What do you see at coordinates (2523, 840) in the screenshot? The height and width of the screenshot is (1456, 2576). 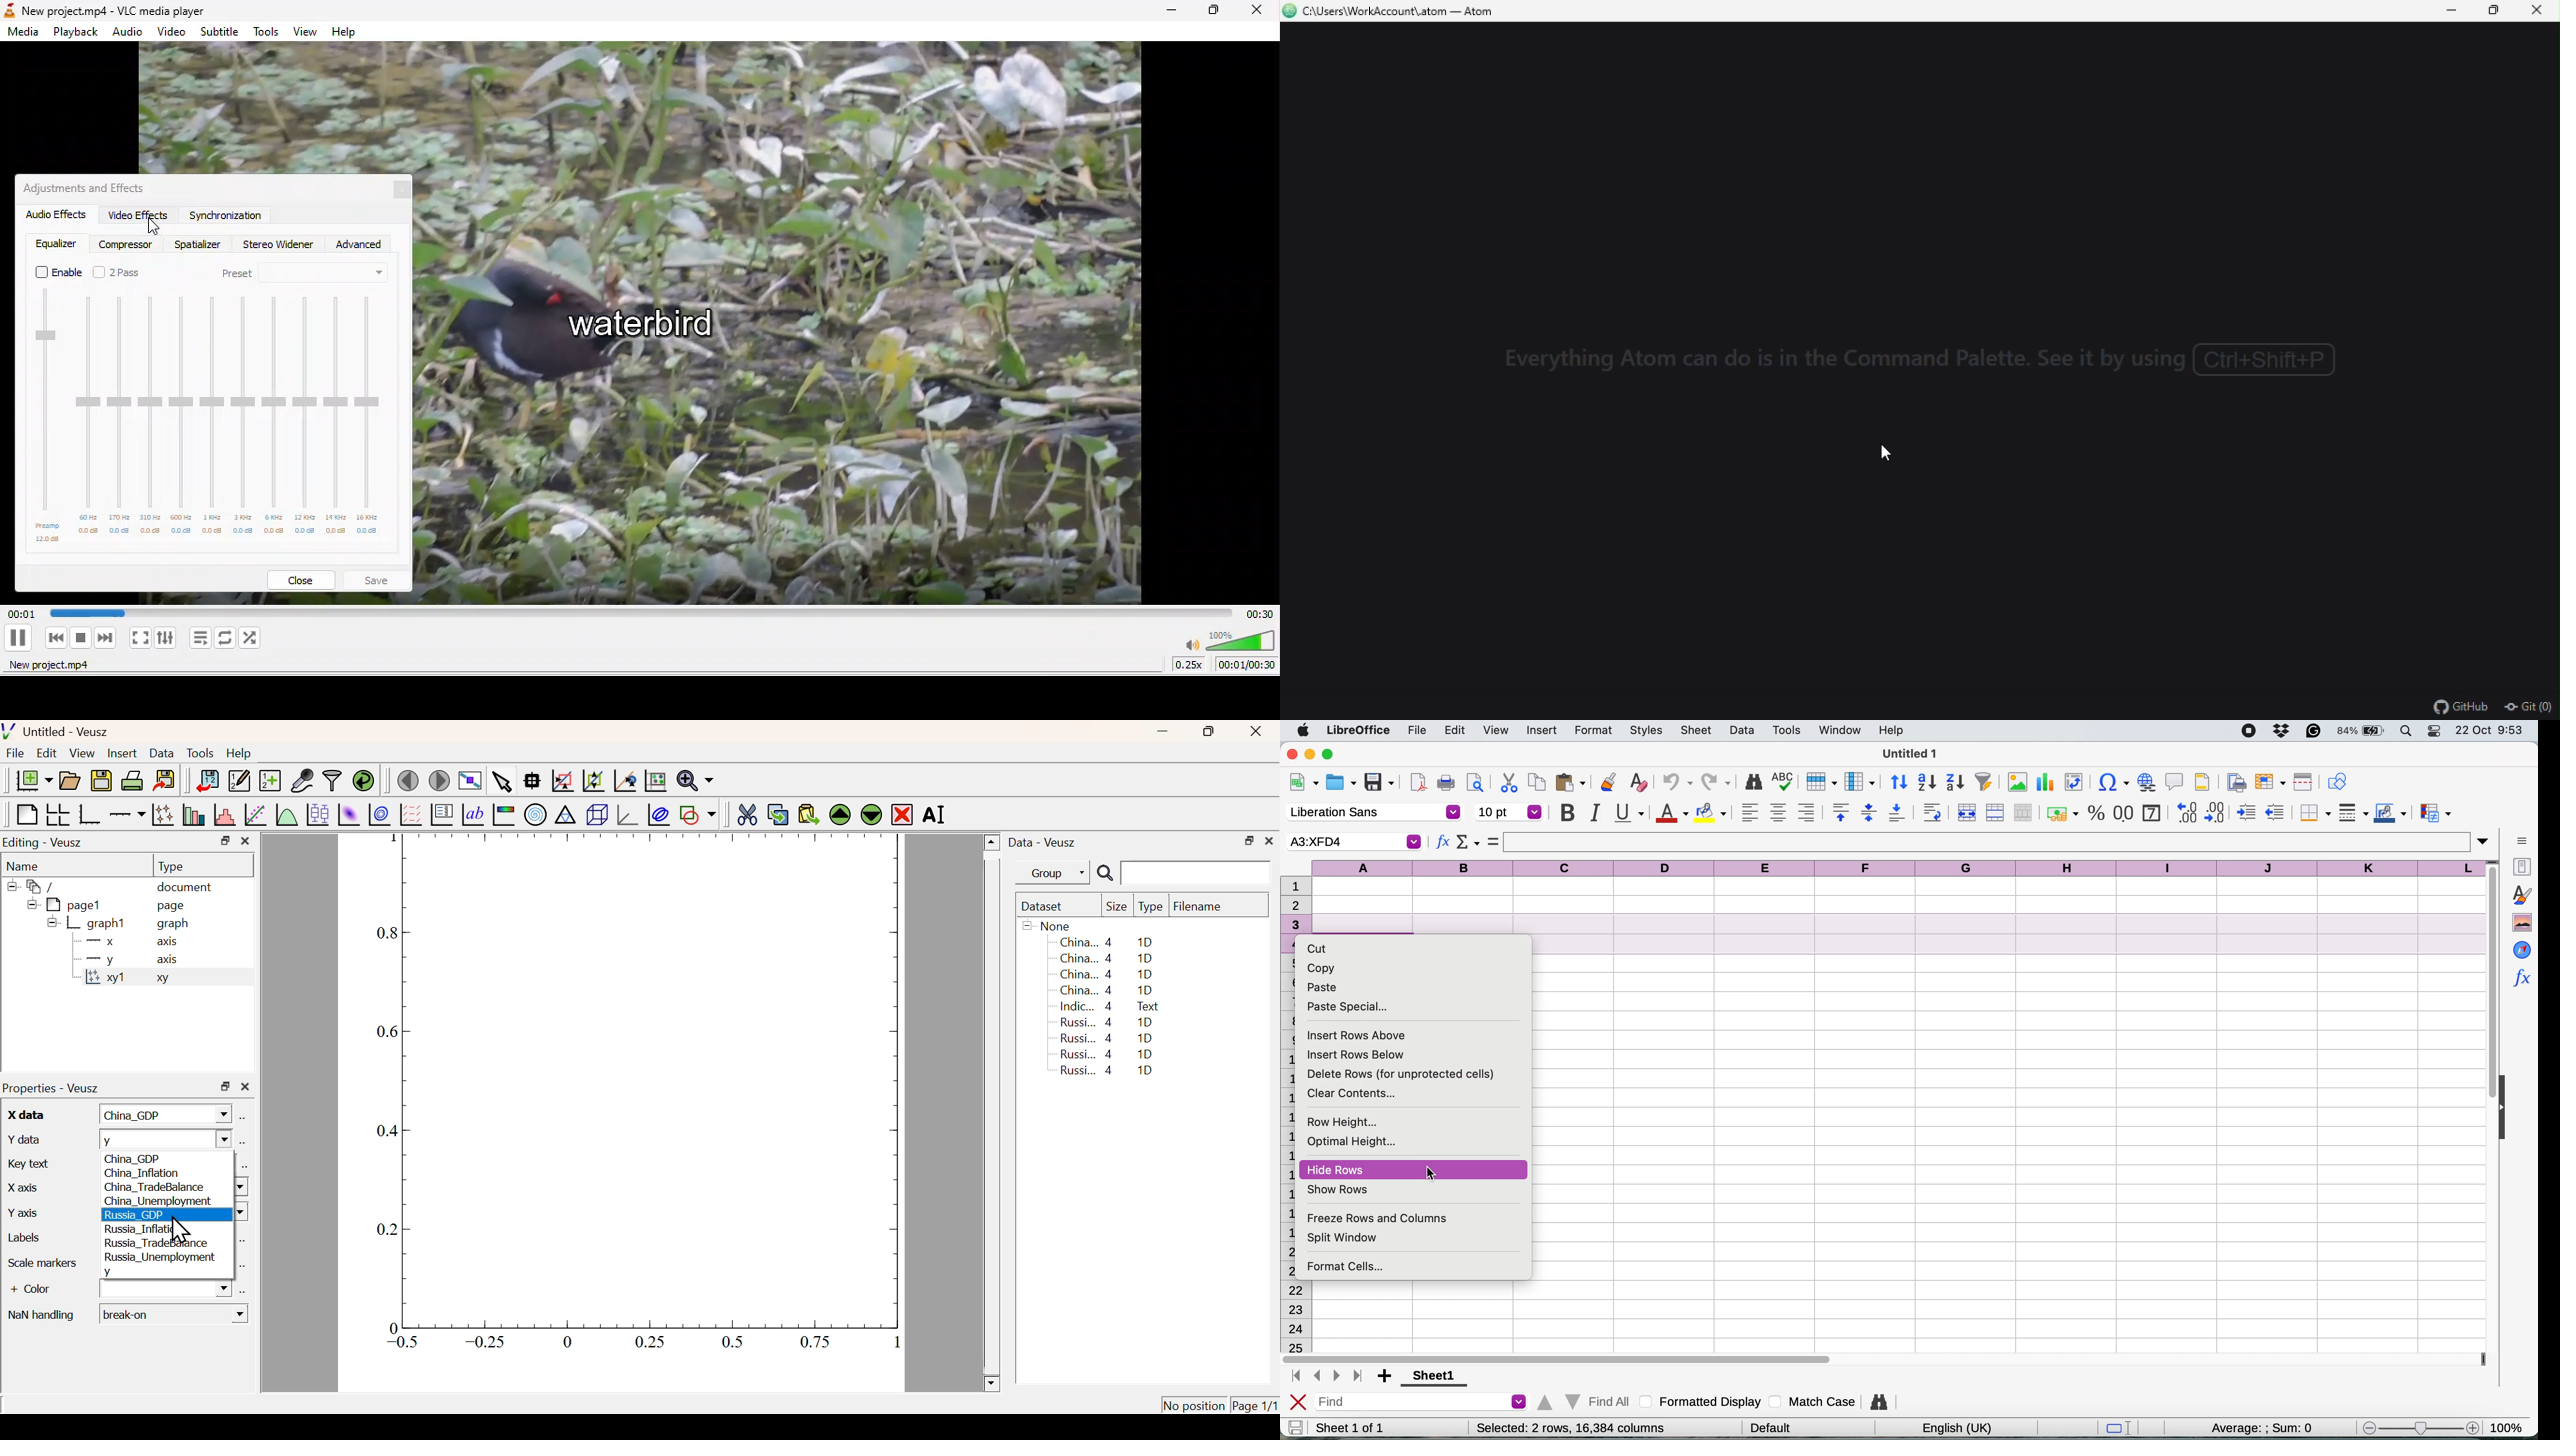 I see `sidebar settings` at bounding box center [2523, 840].